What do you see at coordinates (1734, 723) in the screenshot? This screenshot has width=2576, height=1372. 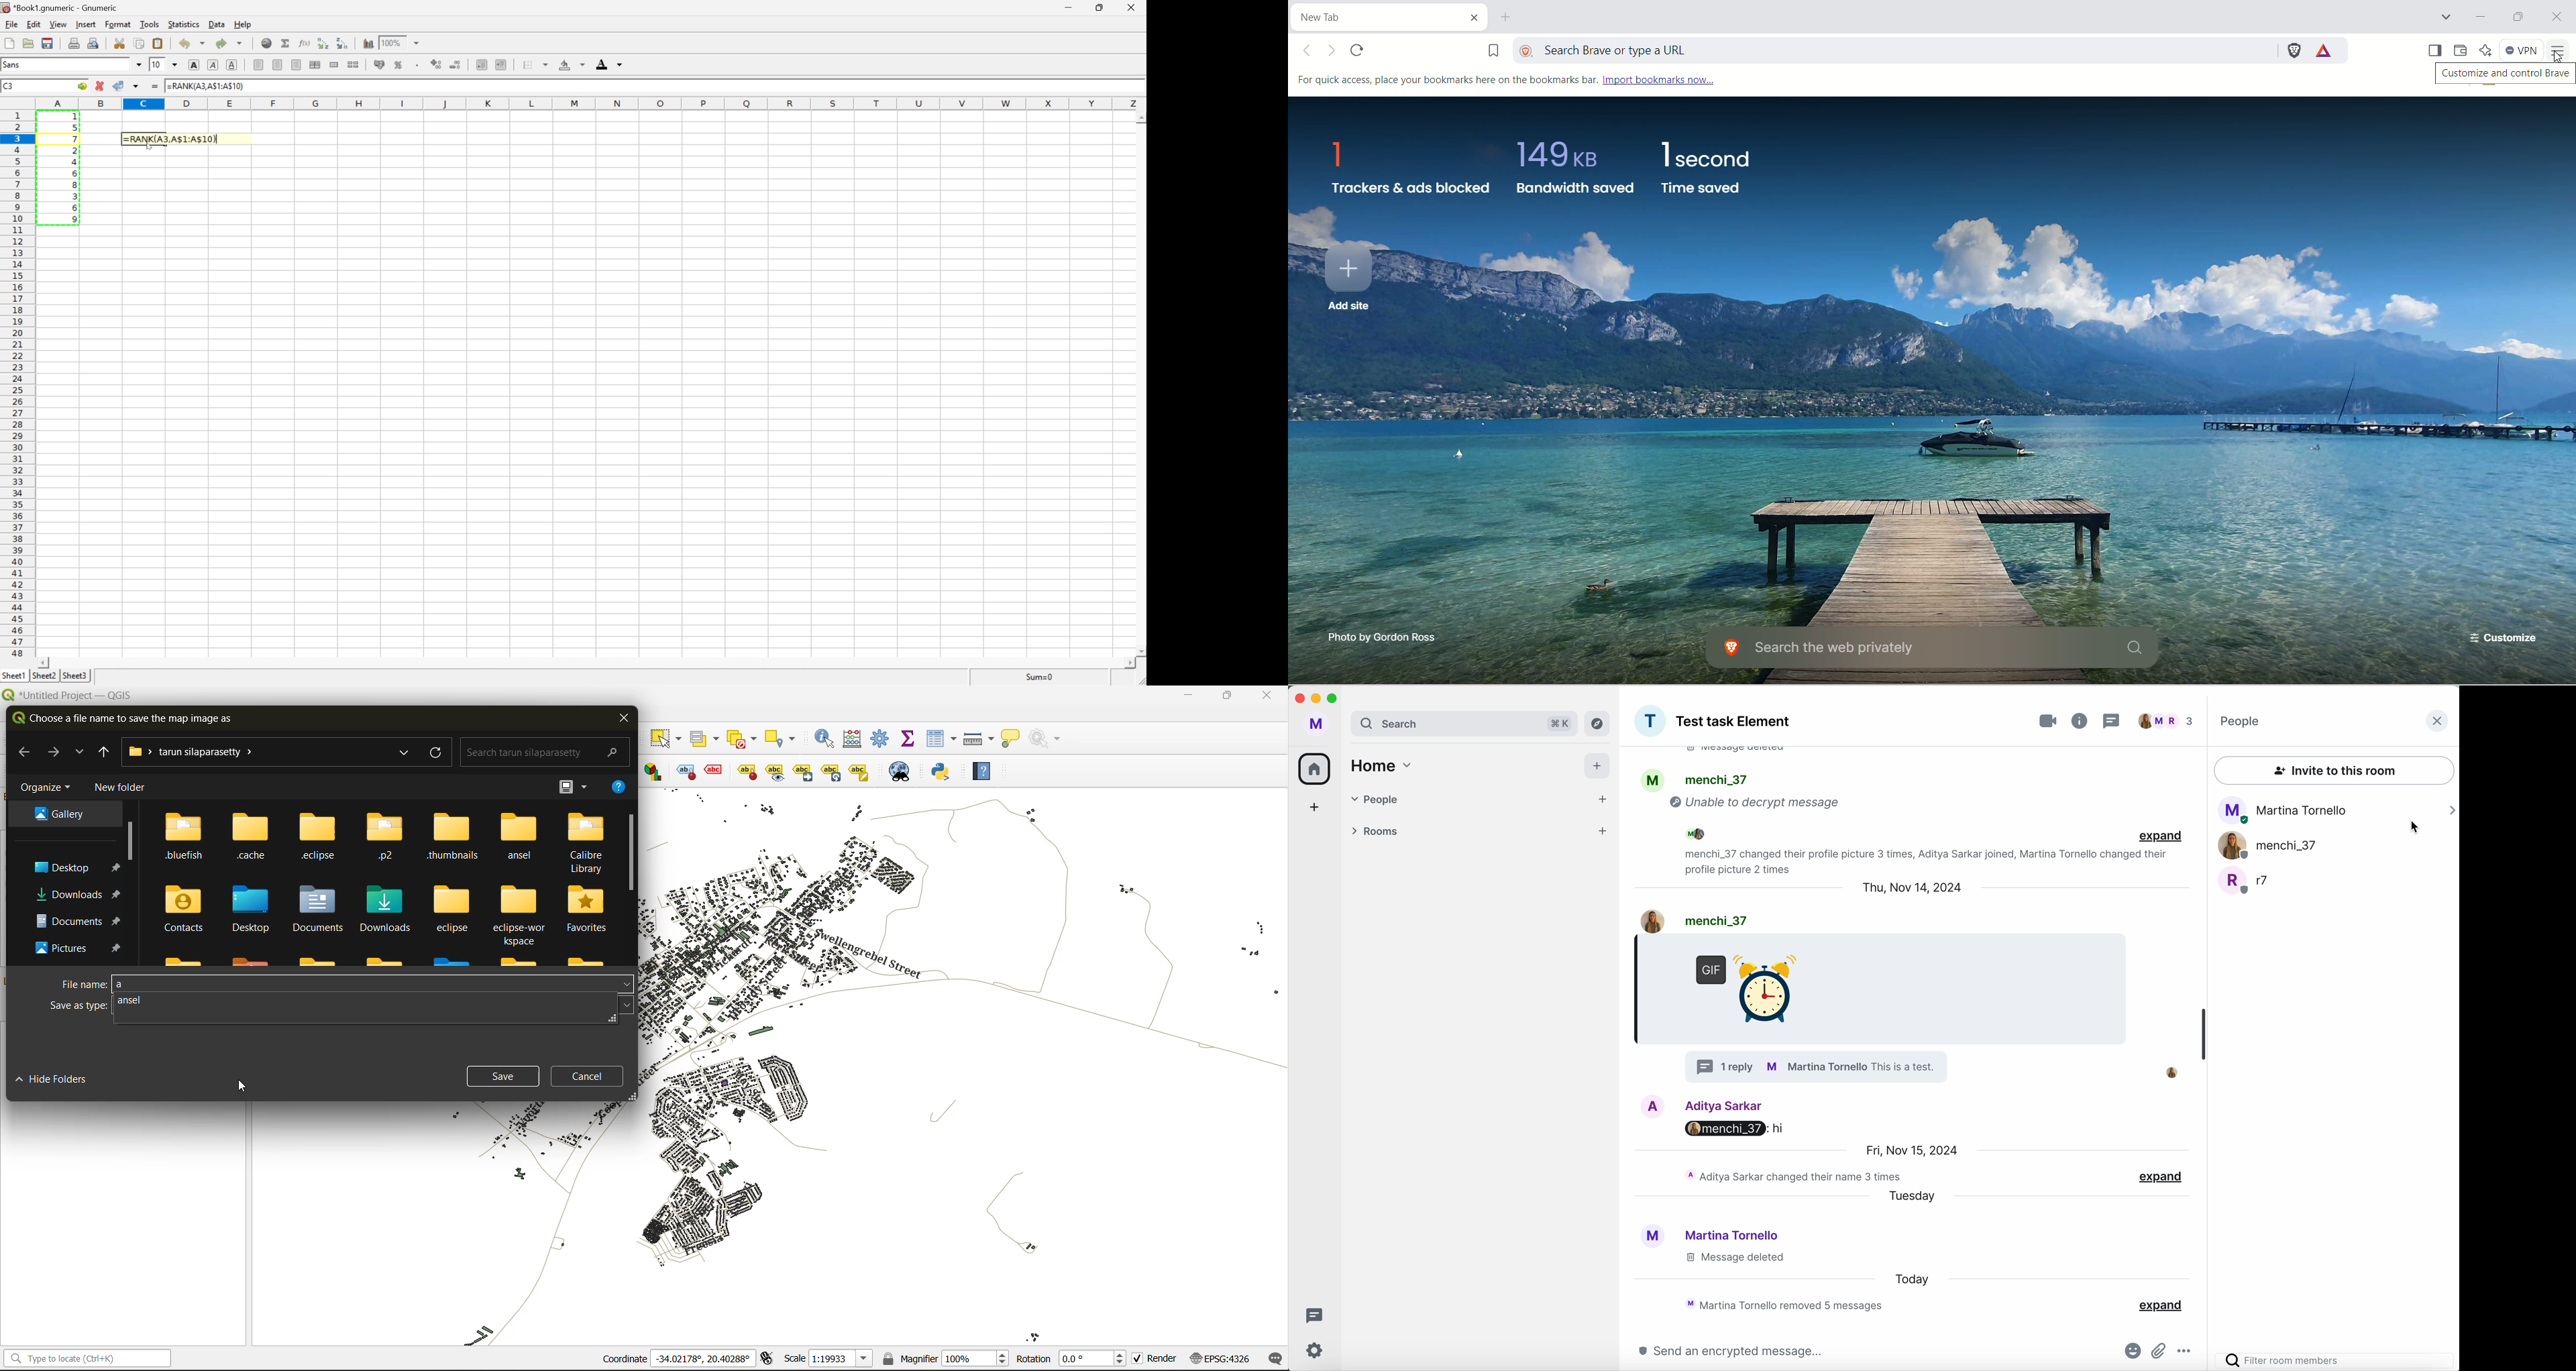 I see `group name` at bounding box center [1734, 723].